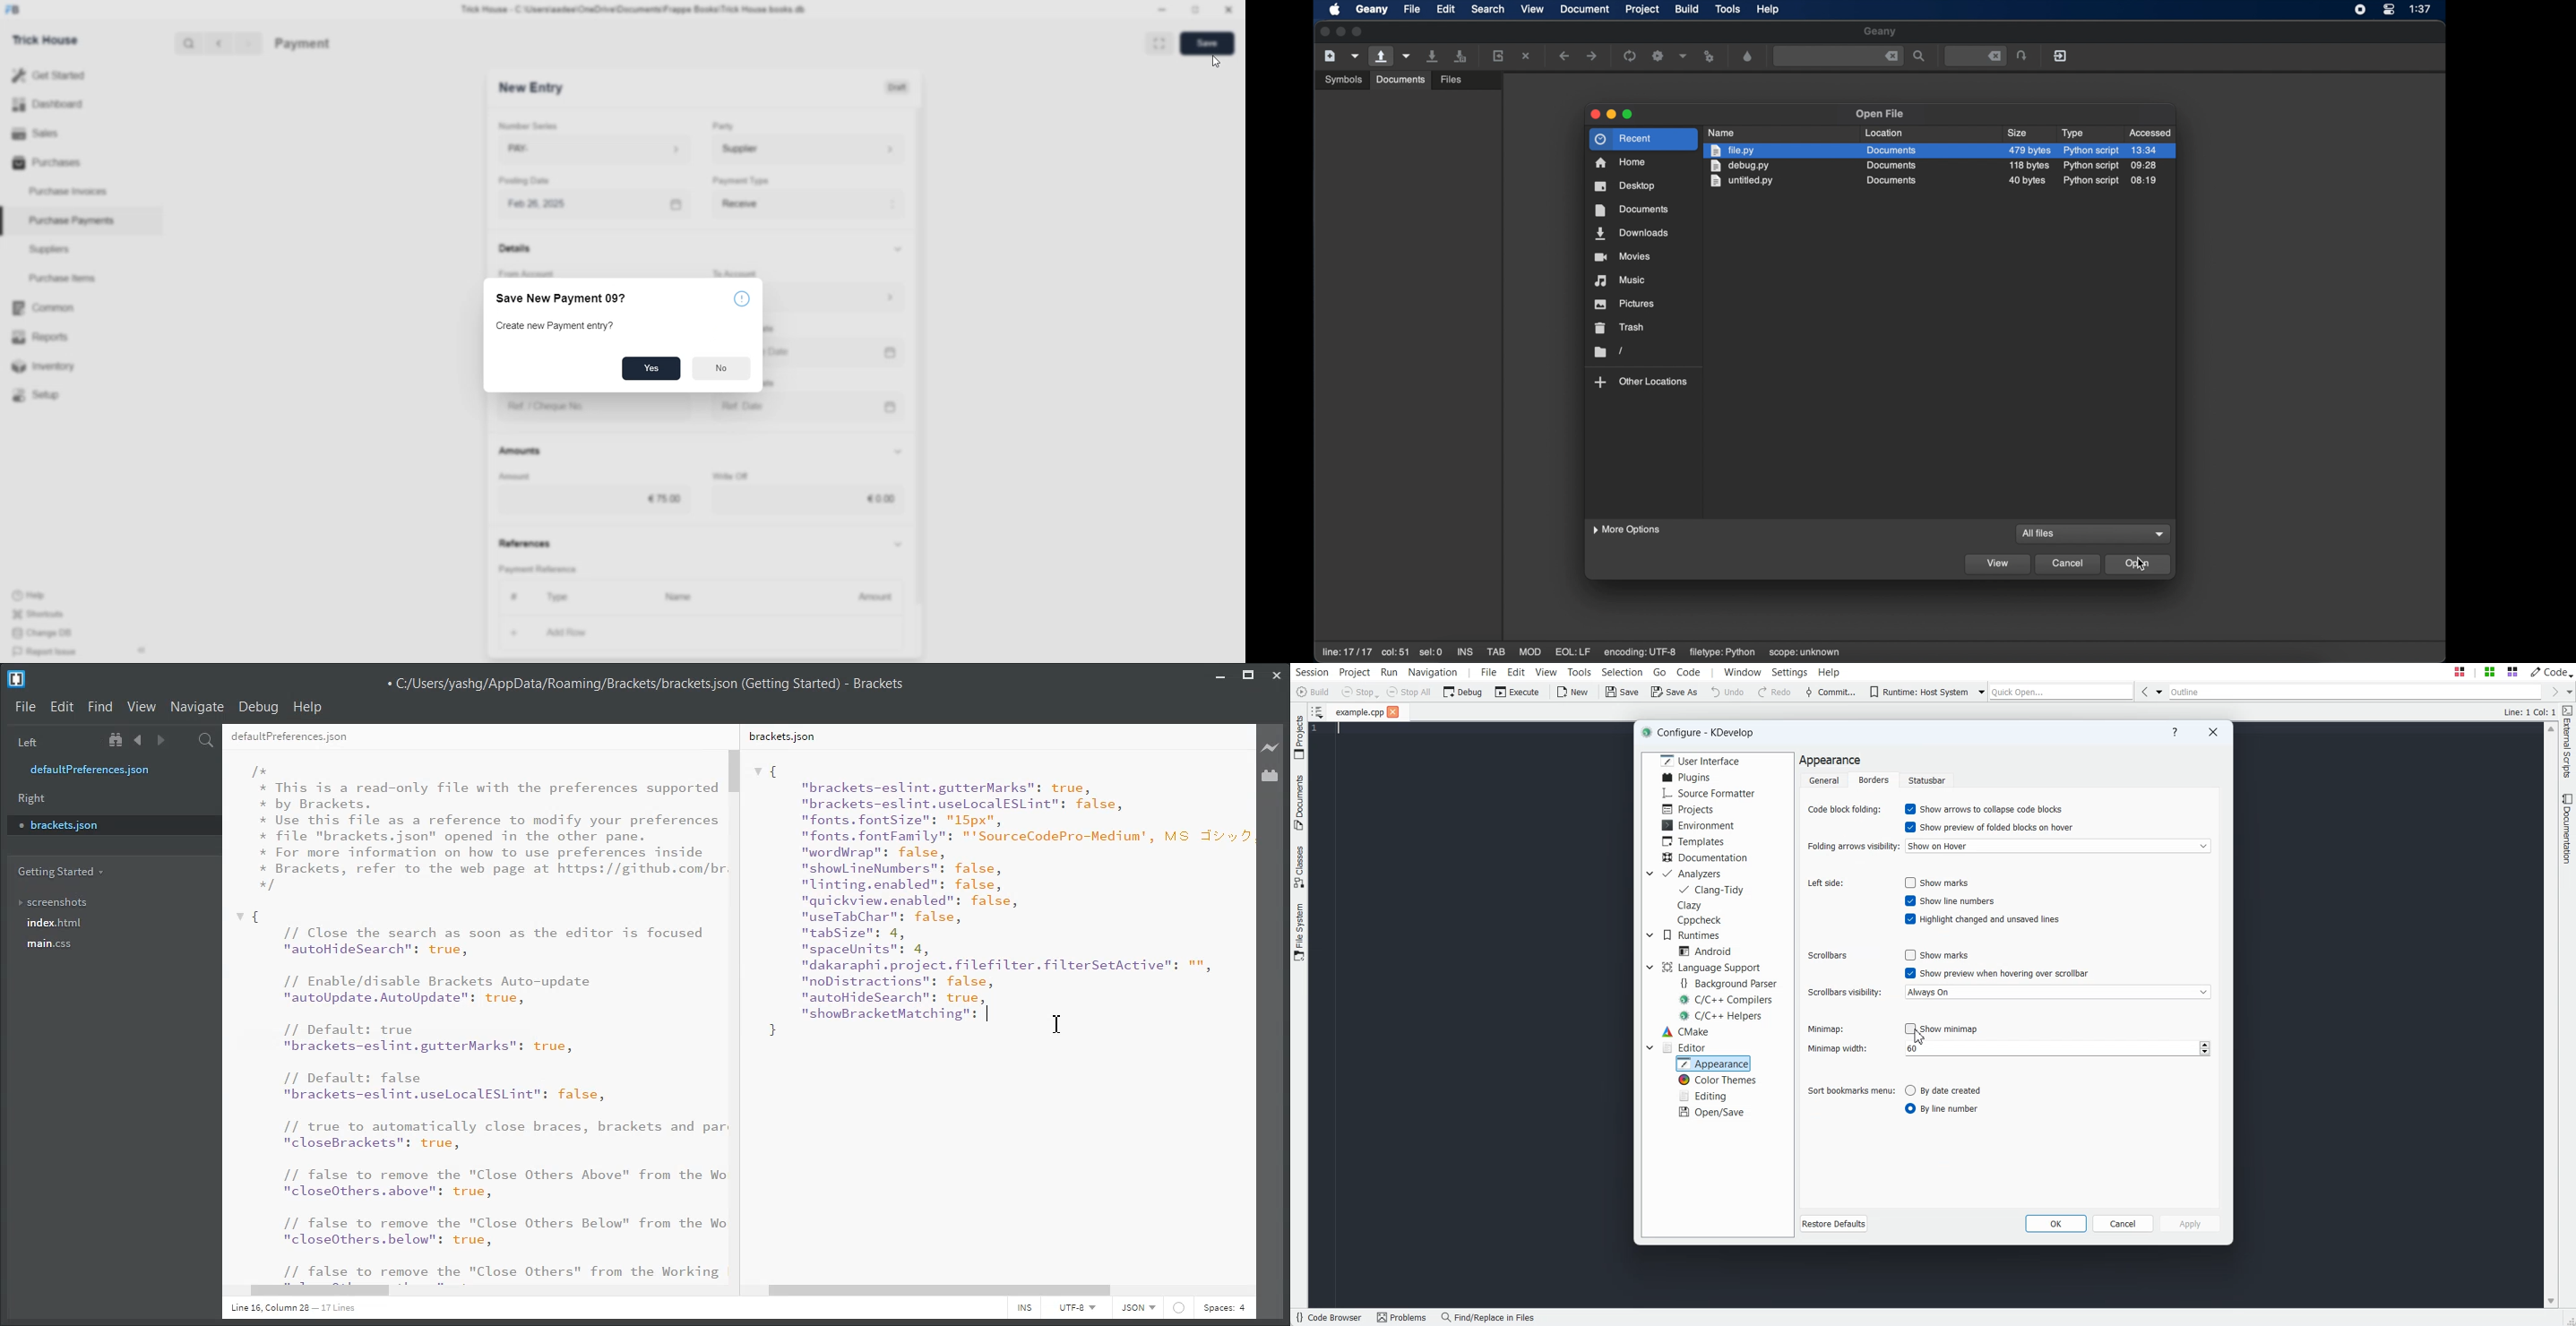 This screenshot has width=2576, height=1344. I want to click on cursor, so click(1214, 62).